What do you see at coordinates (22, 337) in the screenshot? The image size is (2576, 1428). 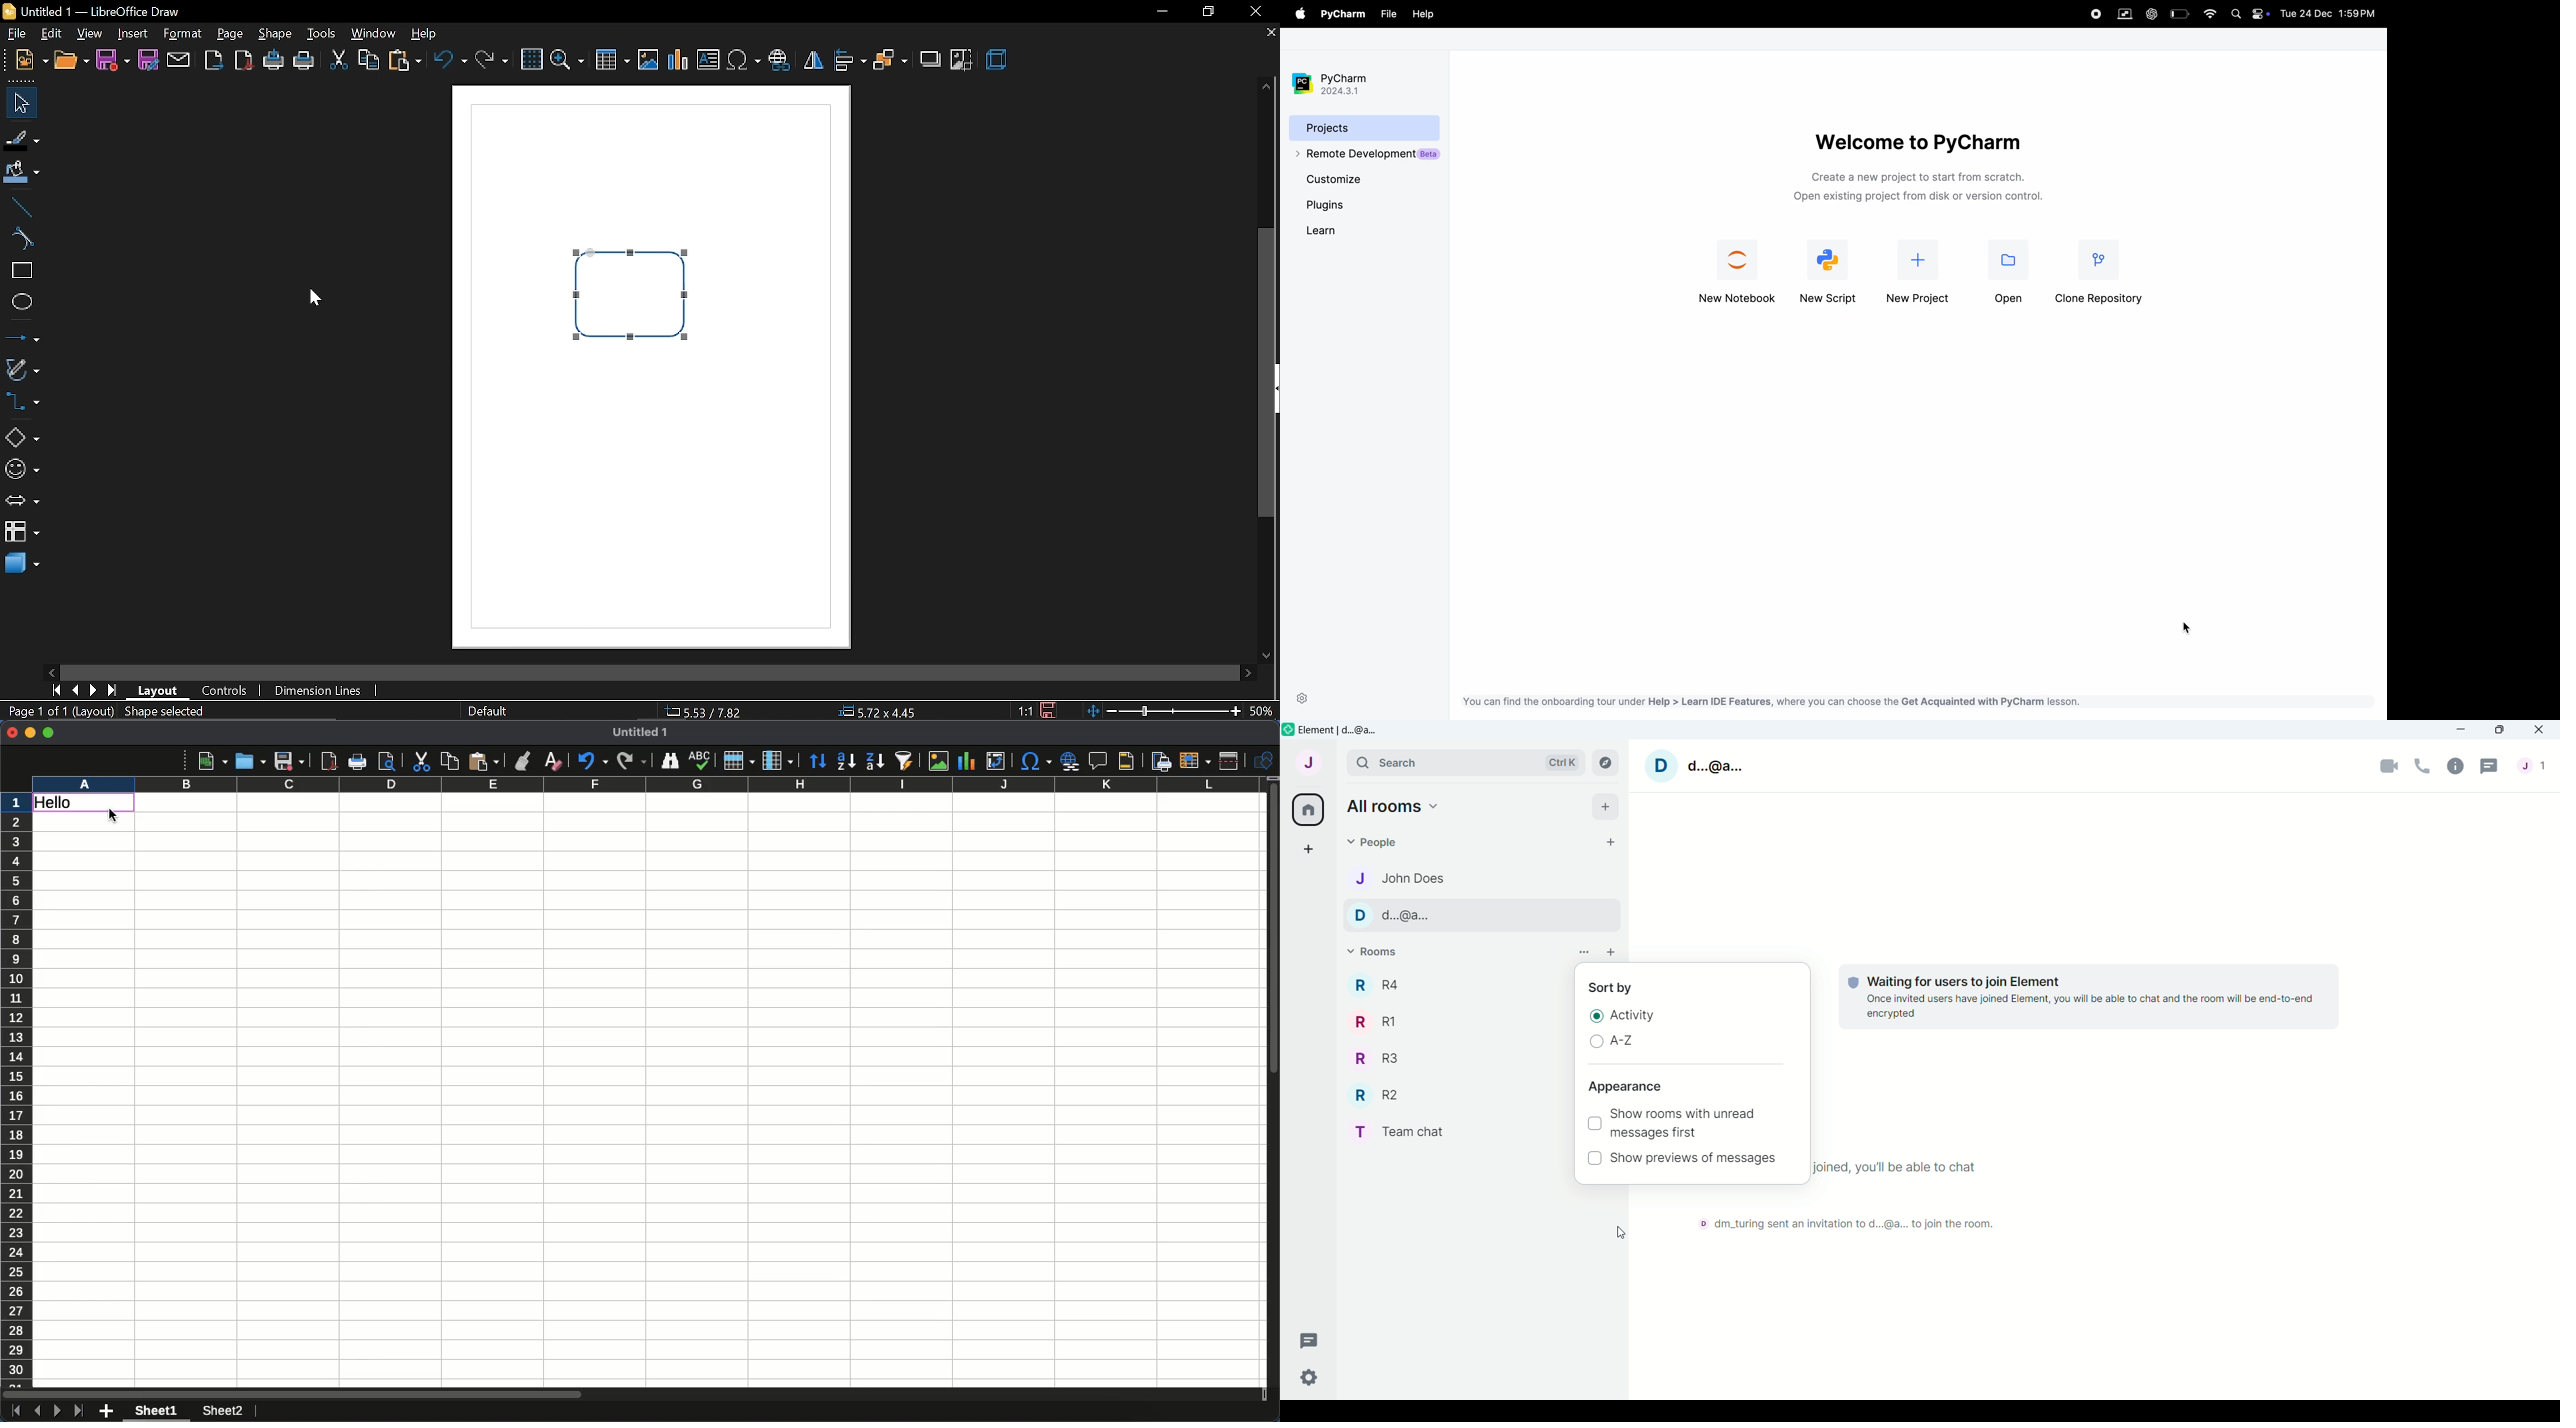 I see `lines and arrows` at bounding box center [22, 337].